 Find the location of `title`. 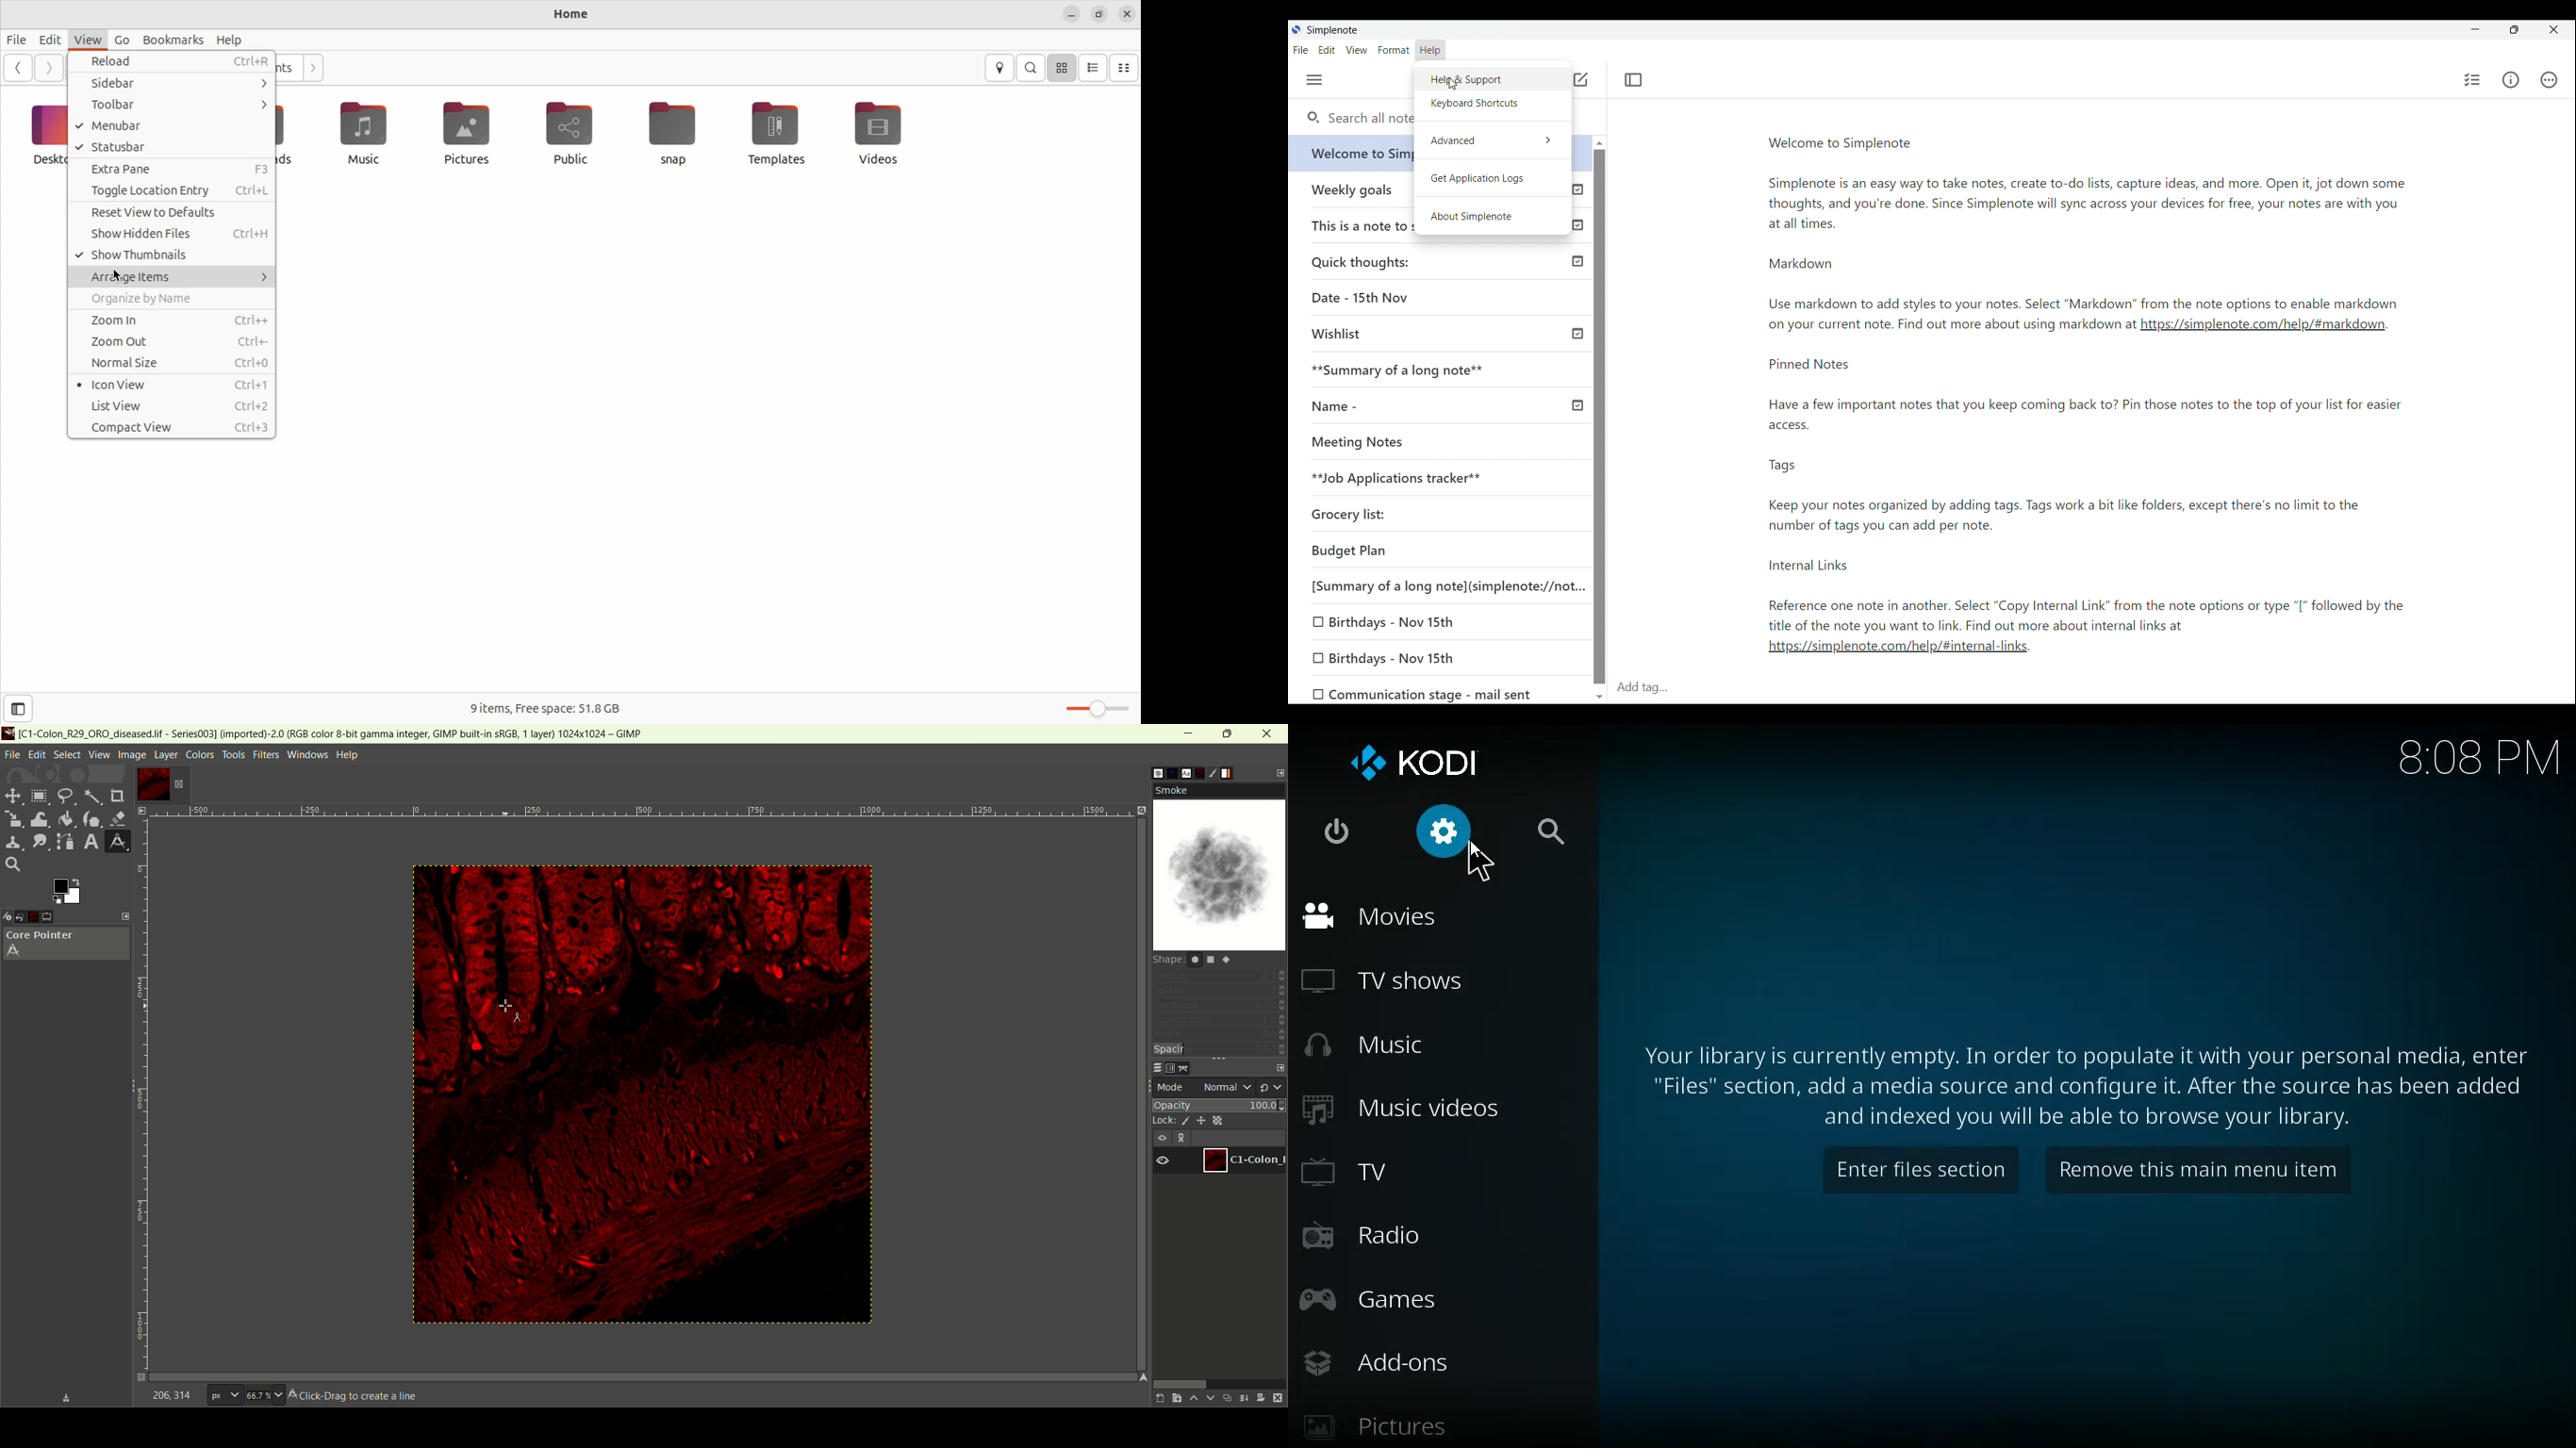

title is located at coordinates (339, 733).